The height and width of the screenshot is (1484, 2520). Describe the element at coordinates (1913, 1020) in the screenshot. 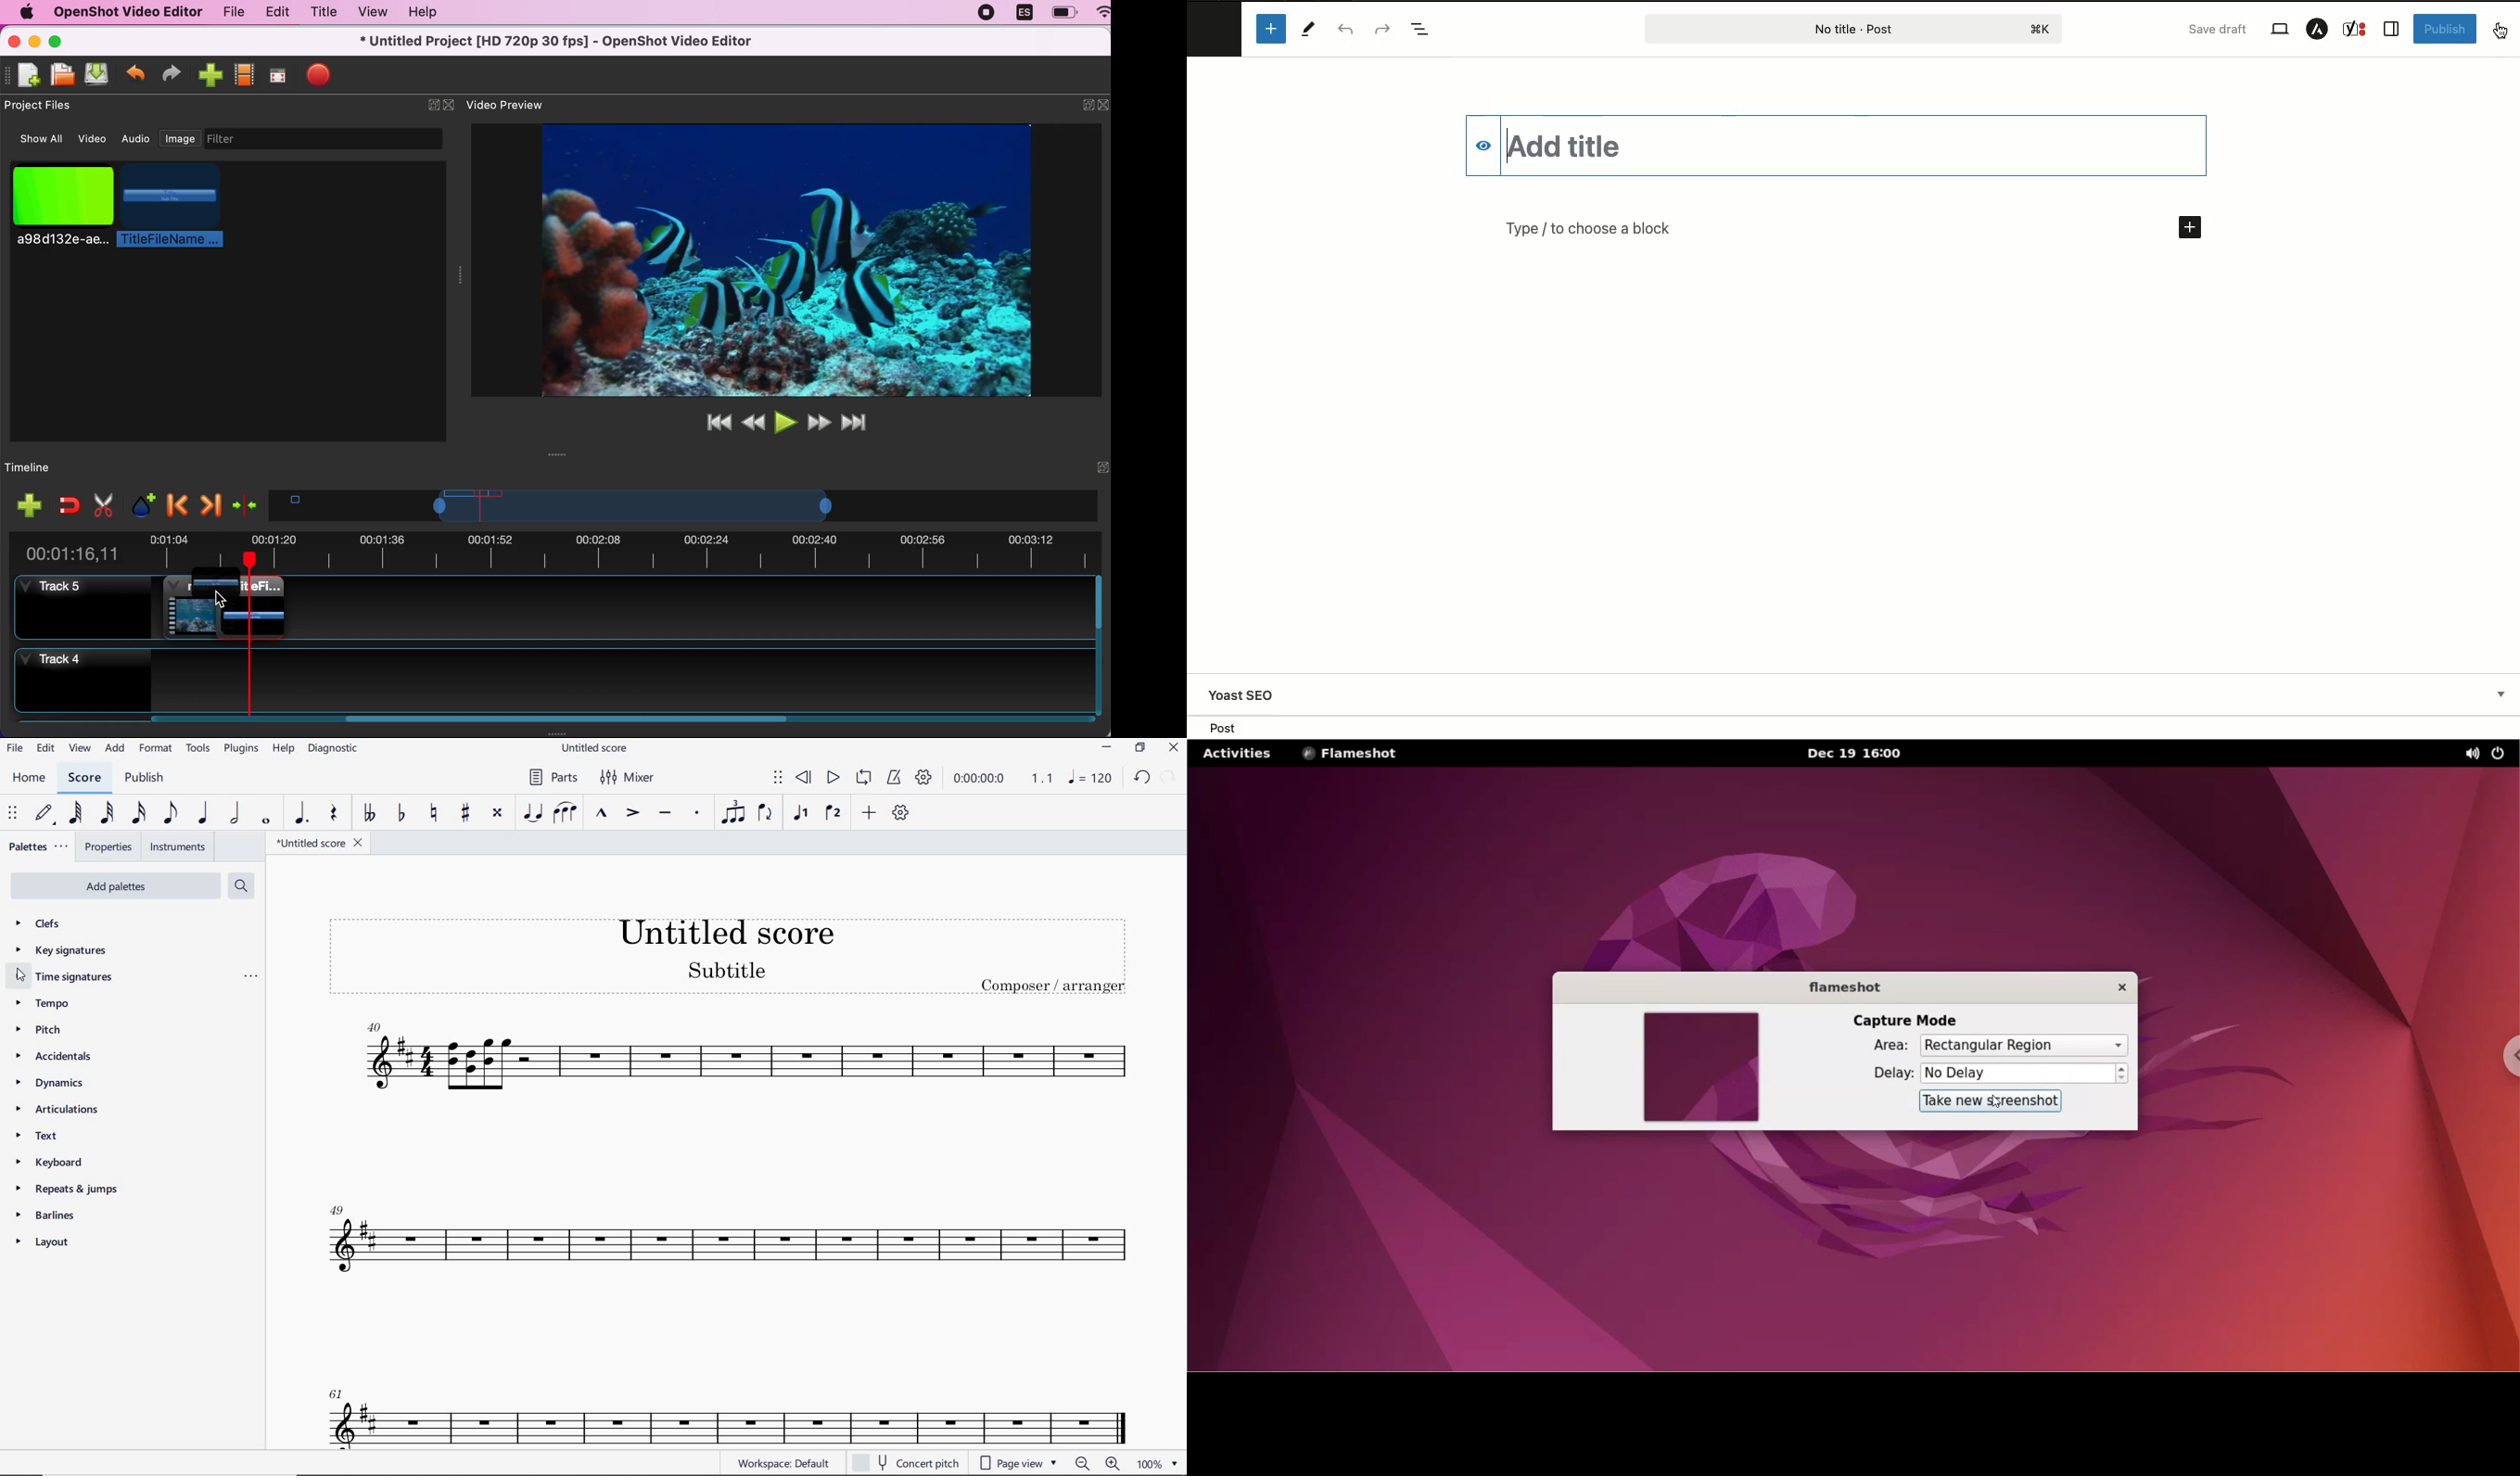

I see `capture mode label` at that location.